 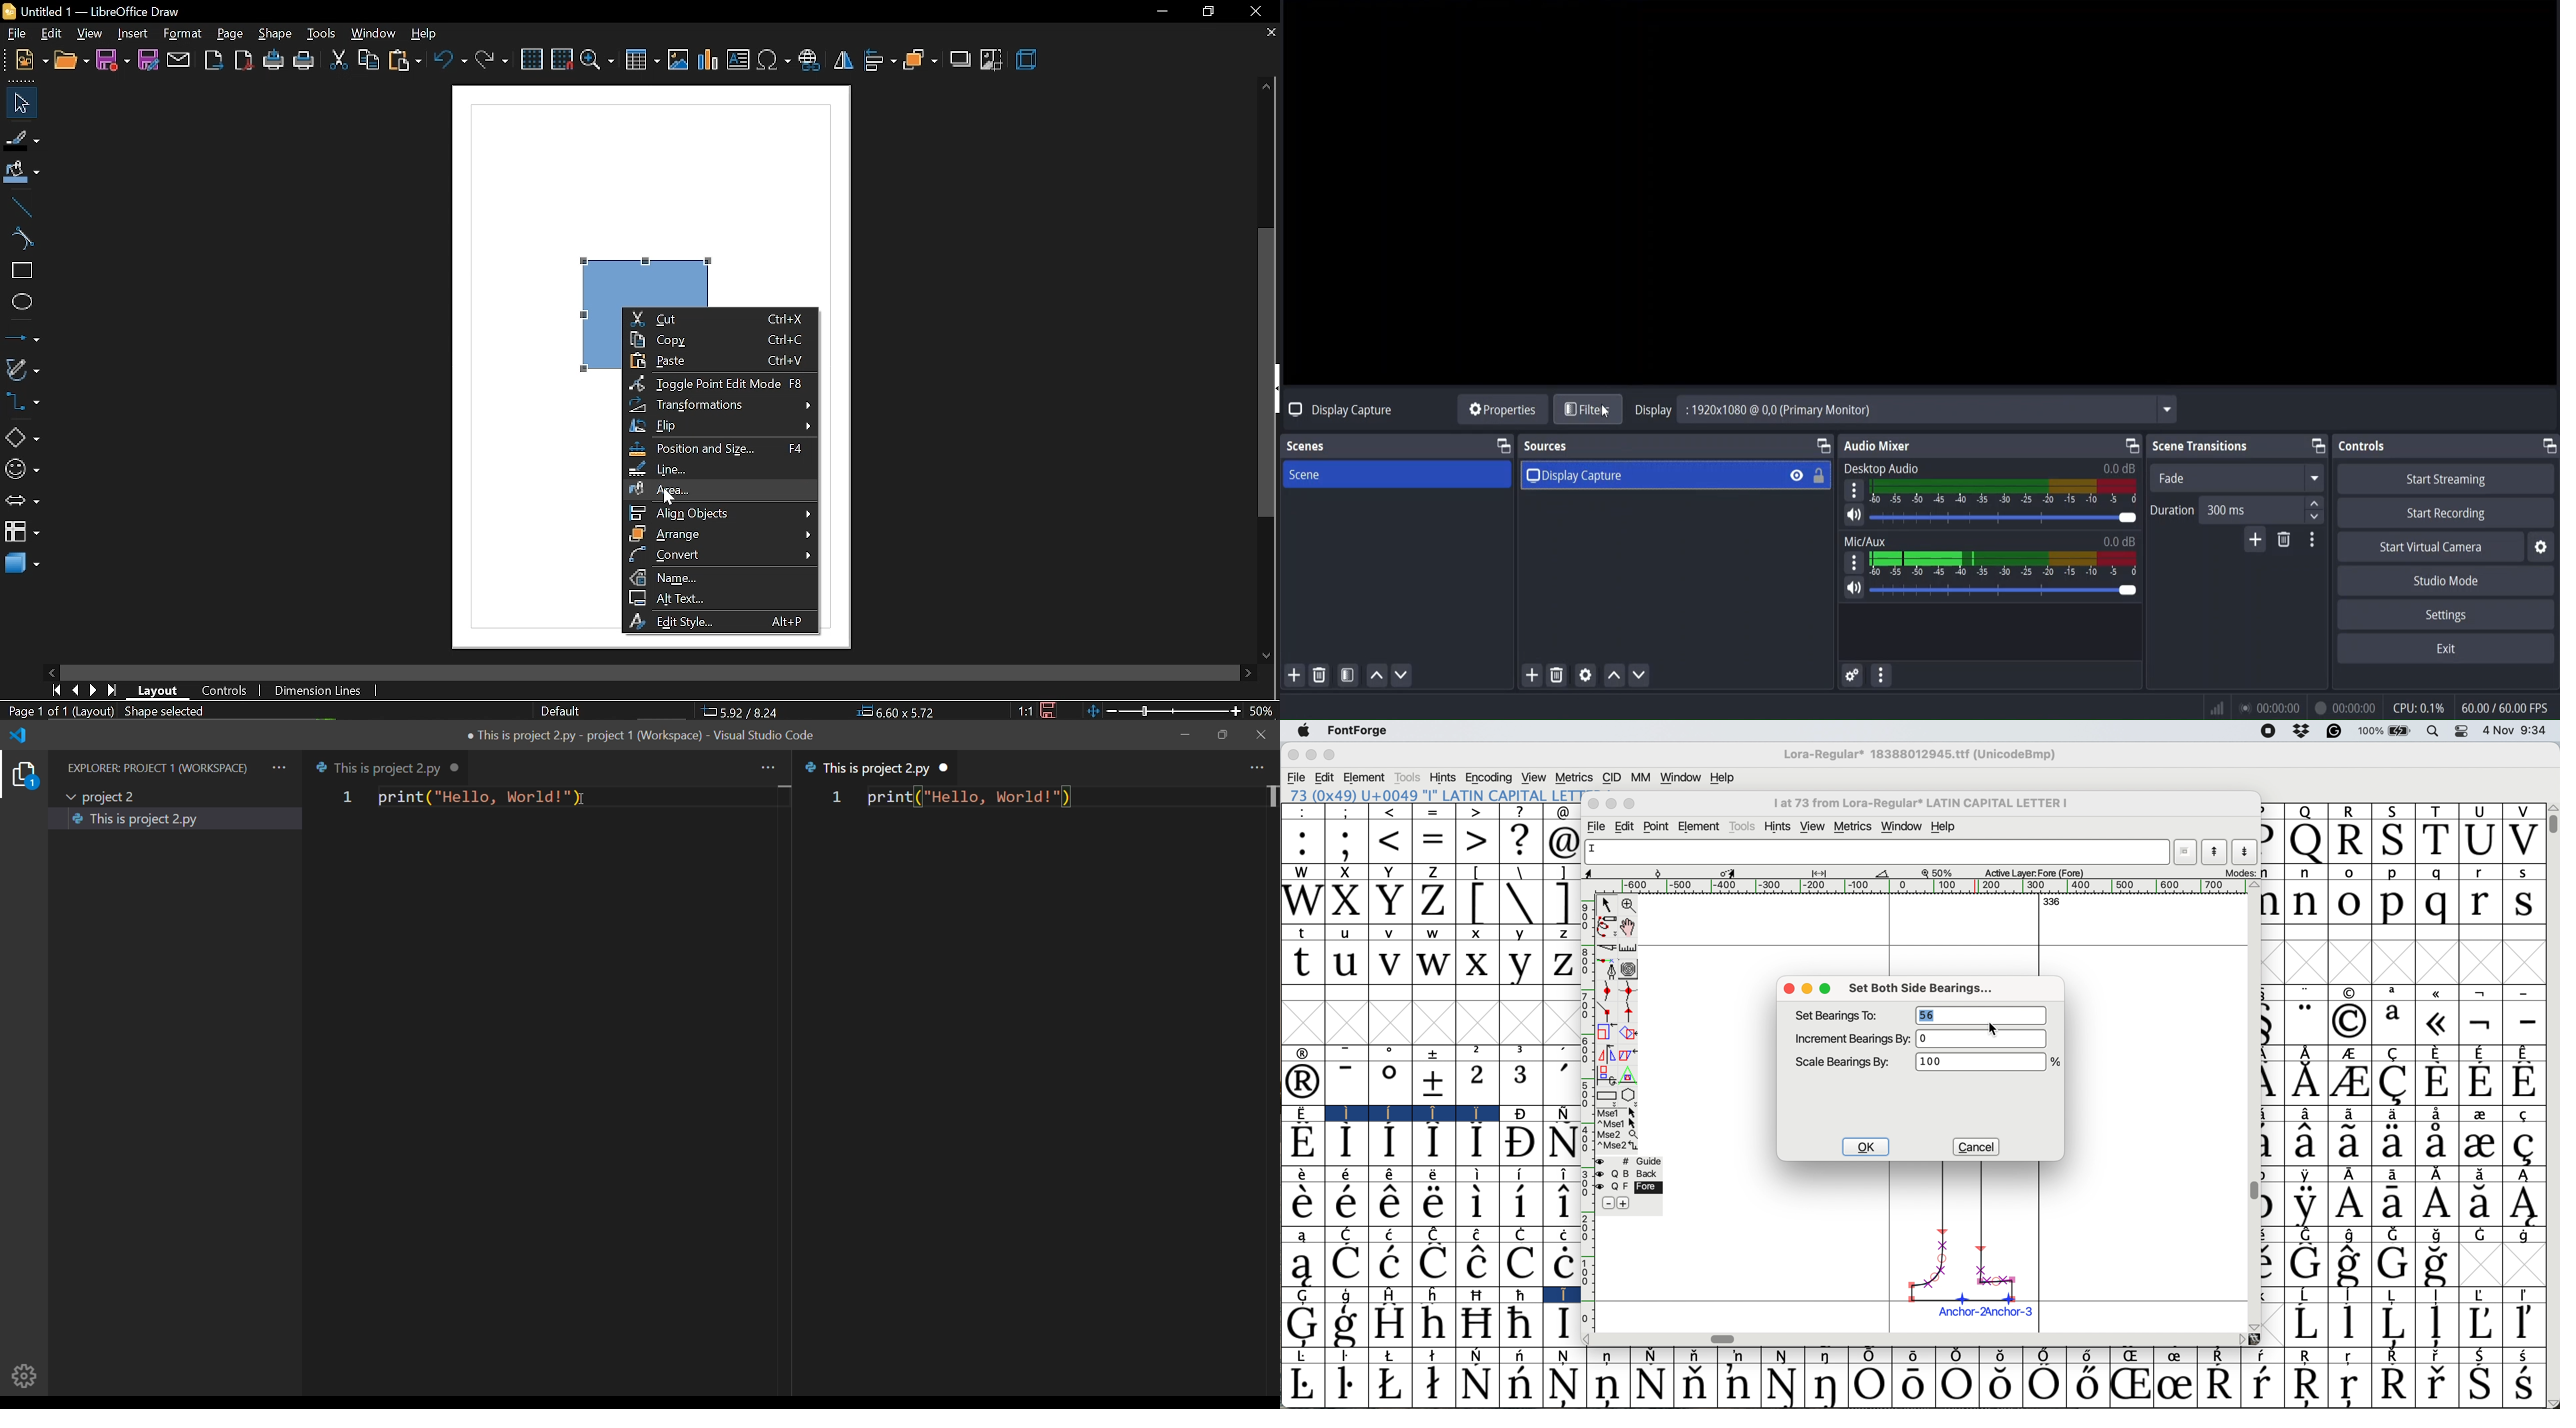 What do you see at coordinates (971, 798) in the screenshot?
I see `print/("Hello, World!")` at bounding box center [971, 798].